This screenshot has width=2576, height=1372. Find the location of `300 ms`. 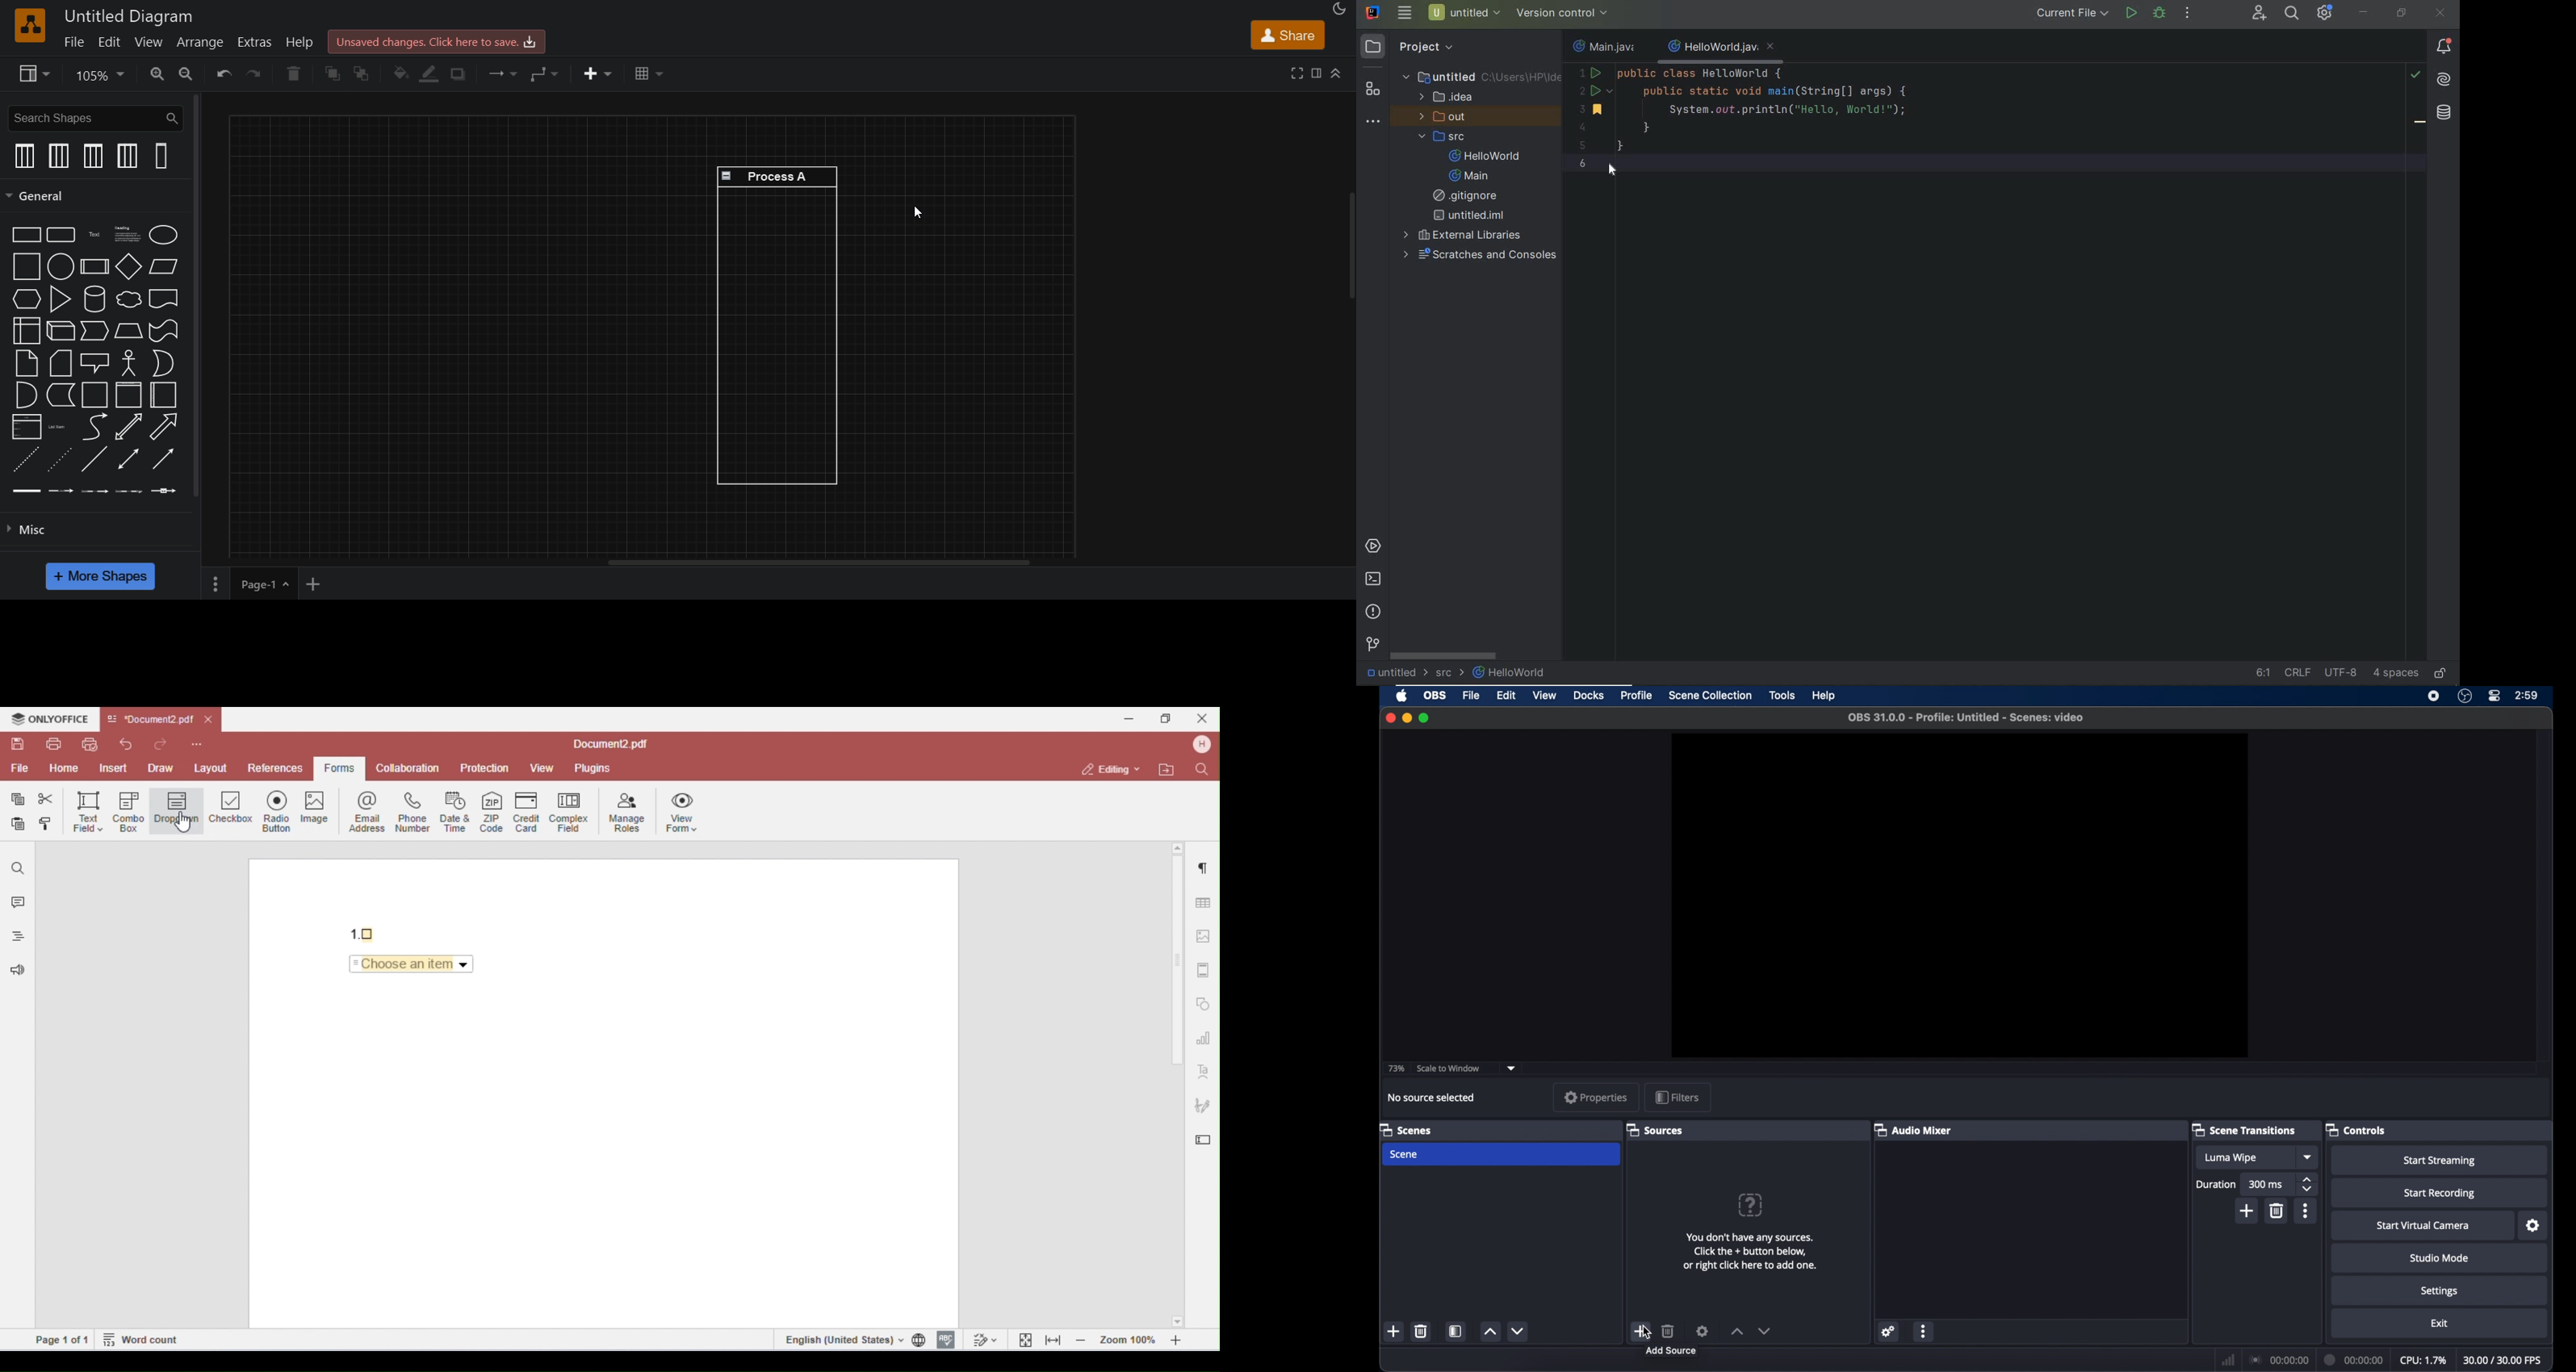

300 ms is located at coordinates (2267, 1183).